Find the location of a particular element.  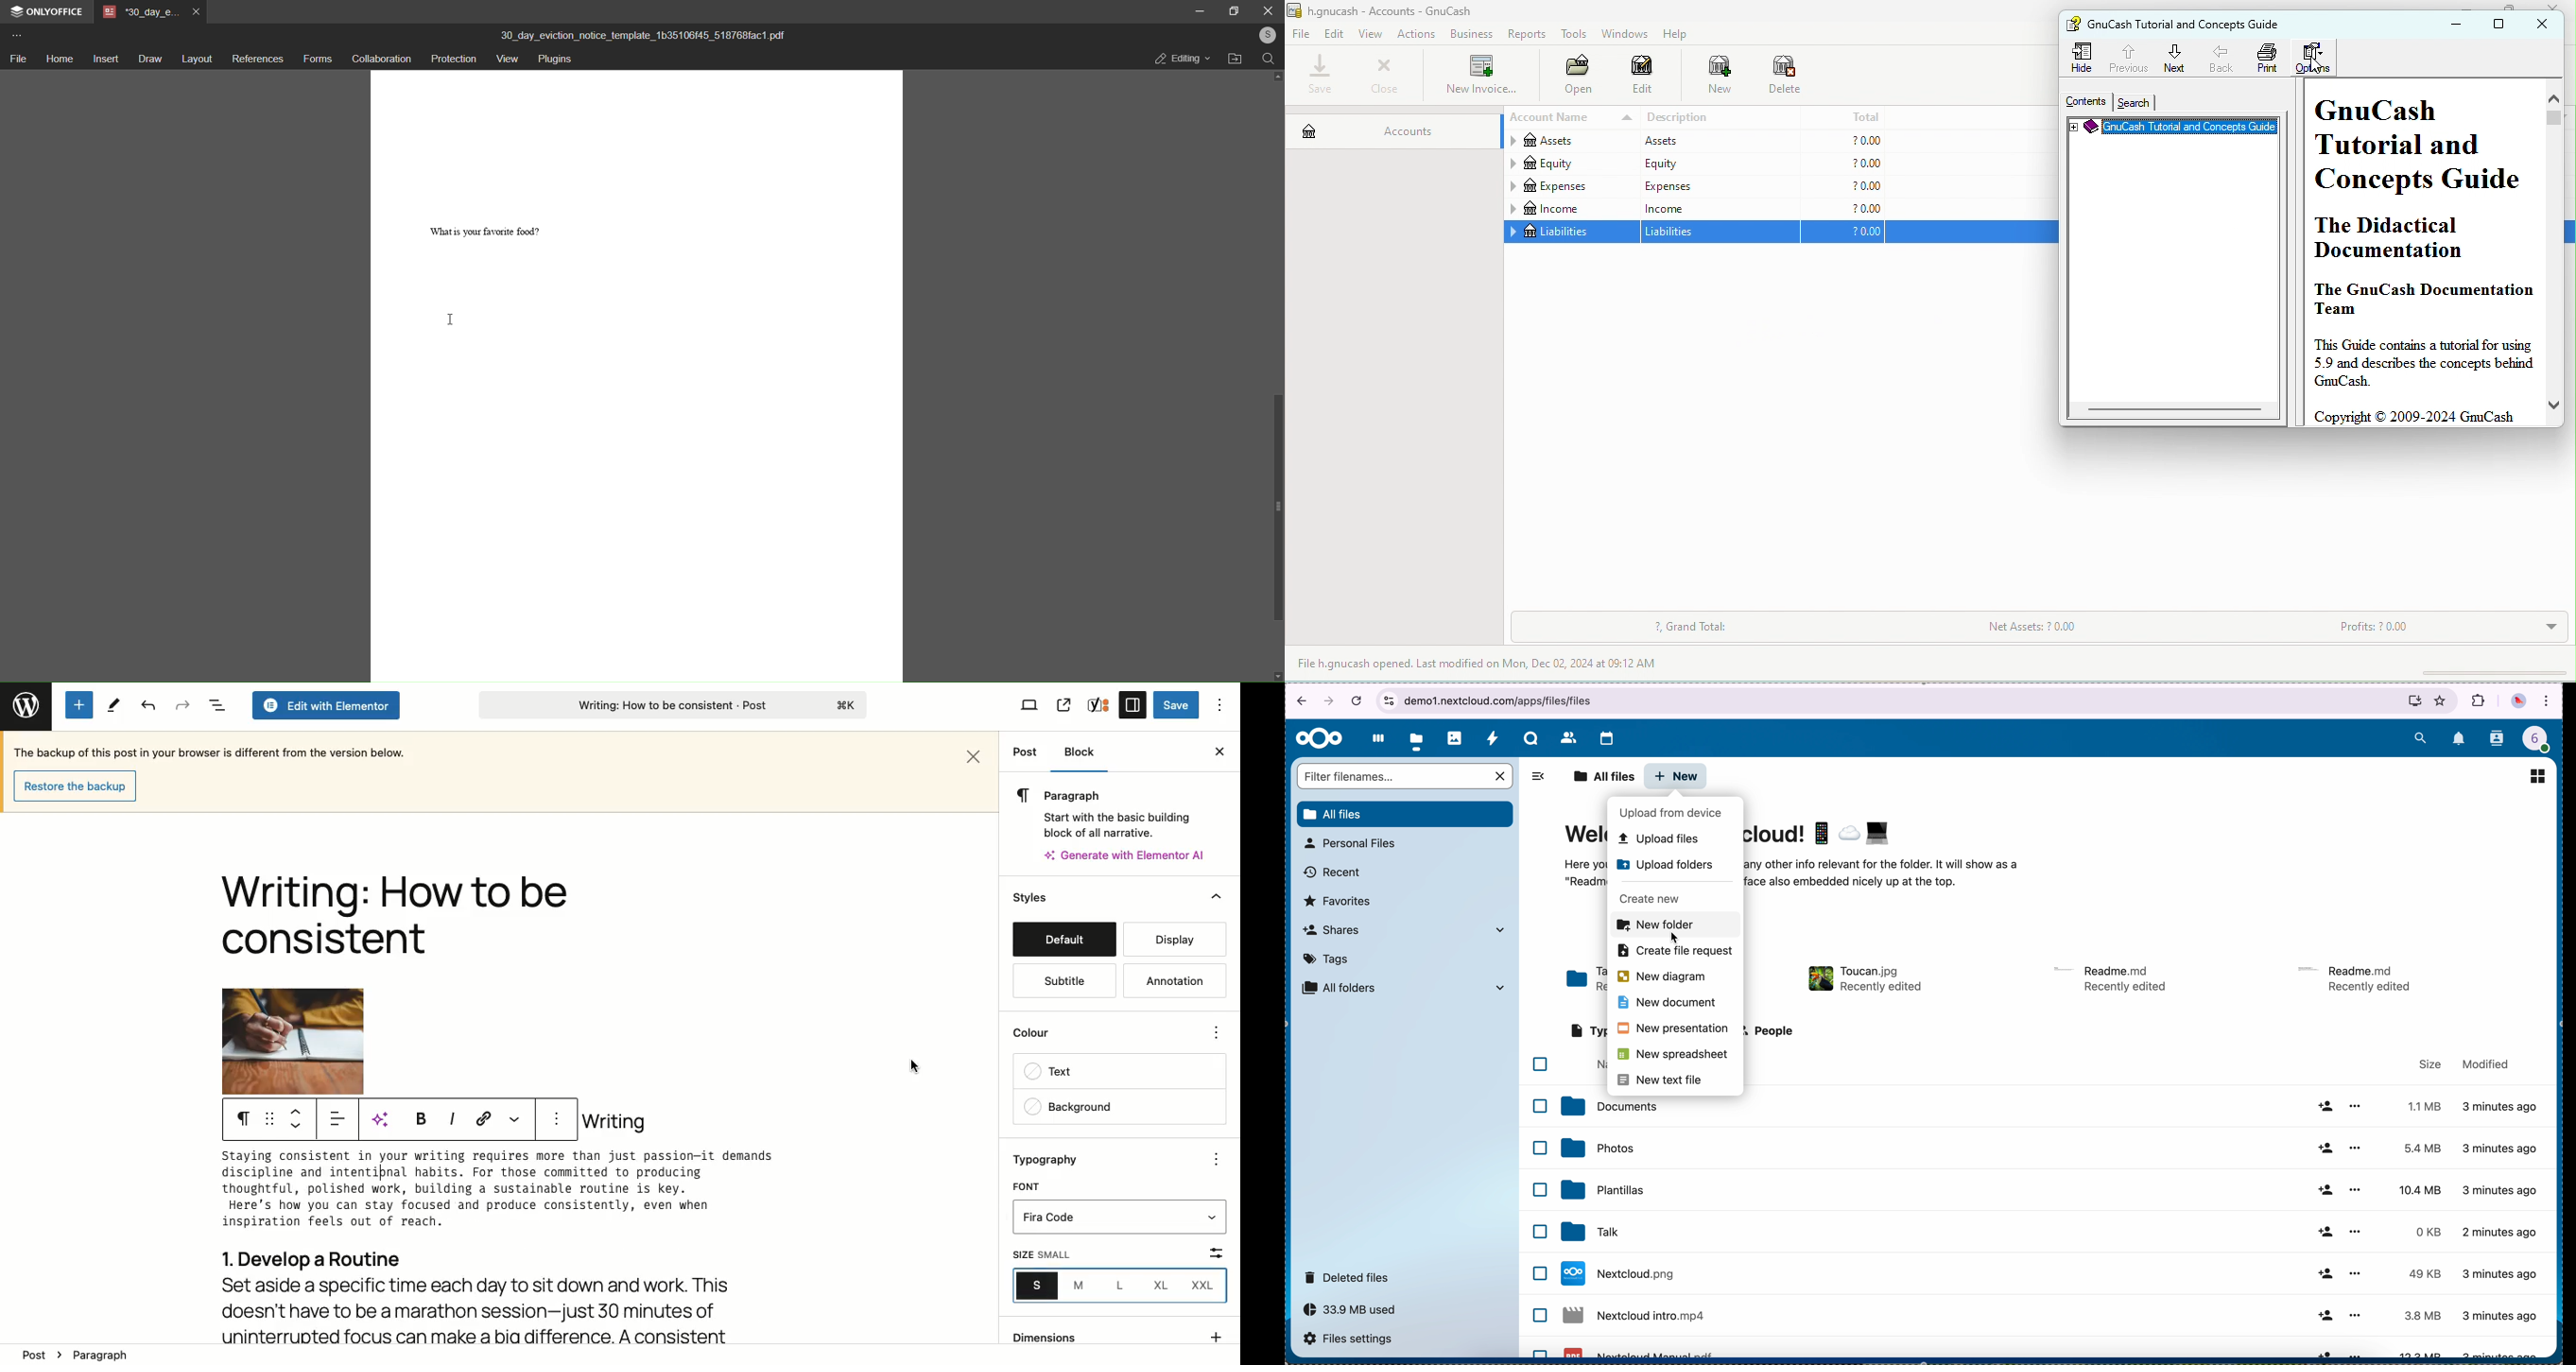

dashboard is located at coordinates (1376, 738).